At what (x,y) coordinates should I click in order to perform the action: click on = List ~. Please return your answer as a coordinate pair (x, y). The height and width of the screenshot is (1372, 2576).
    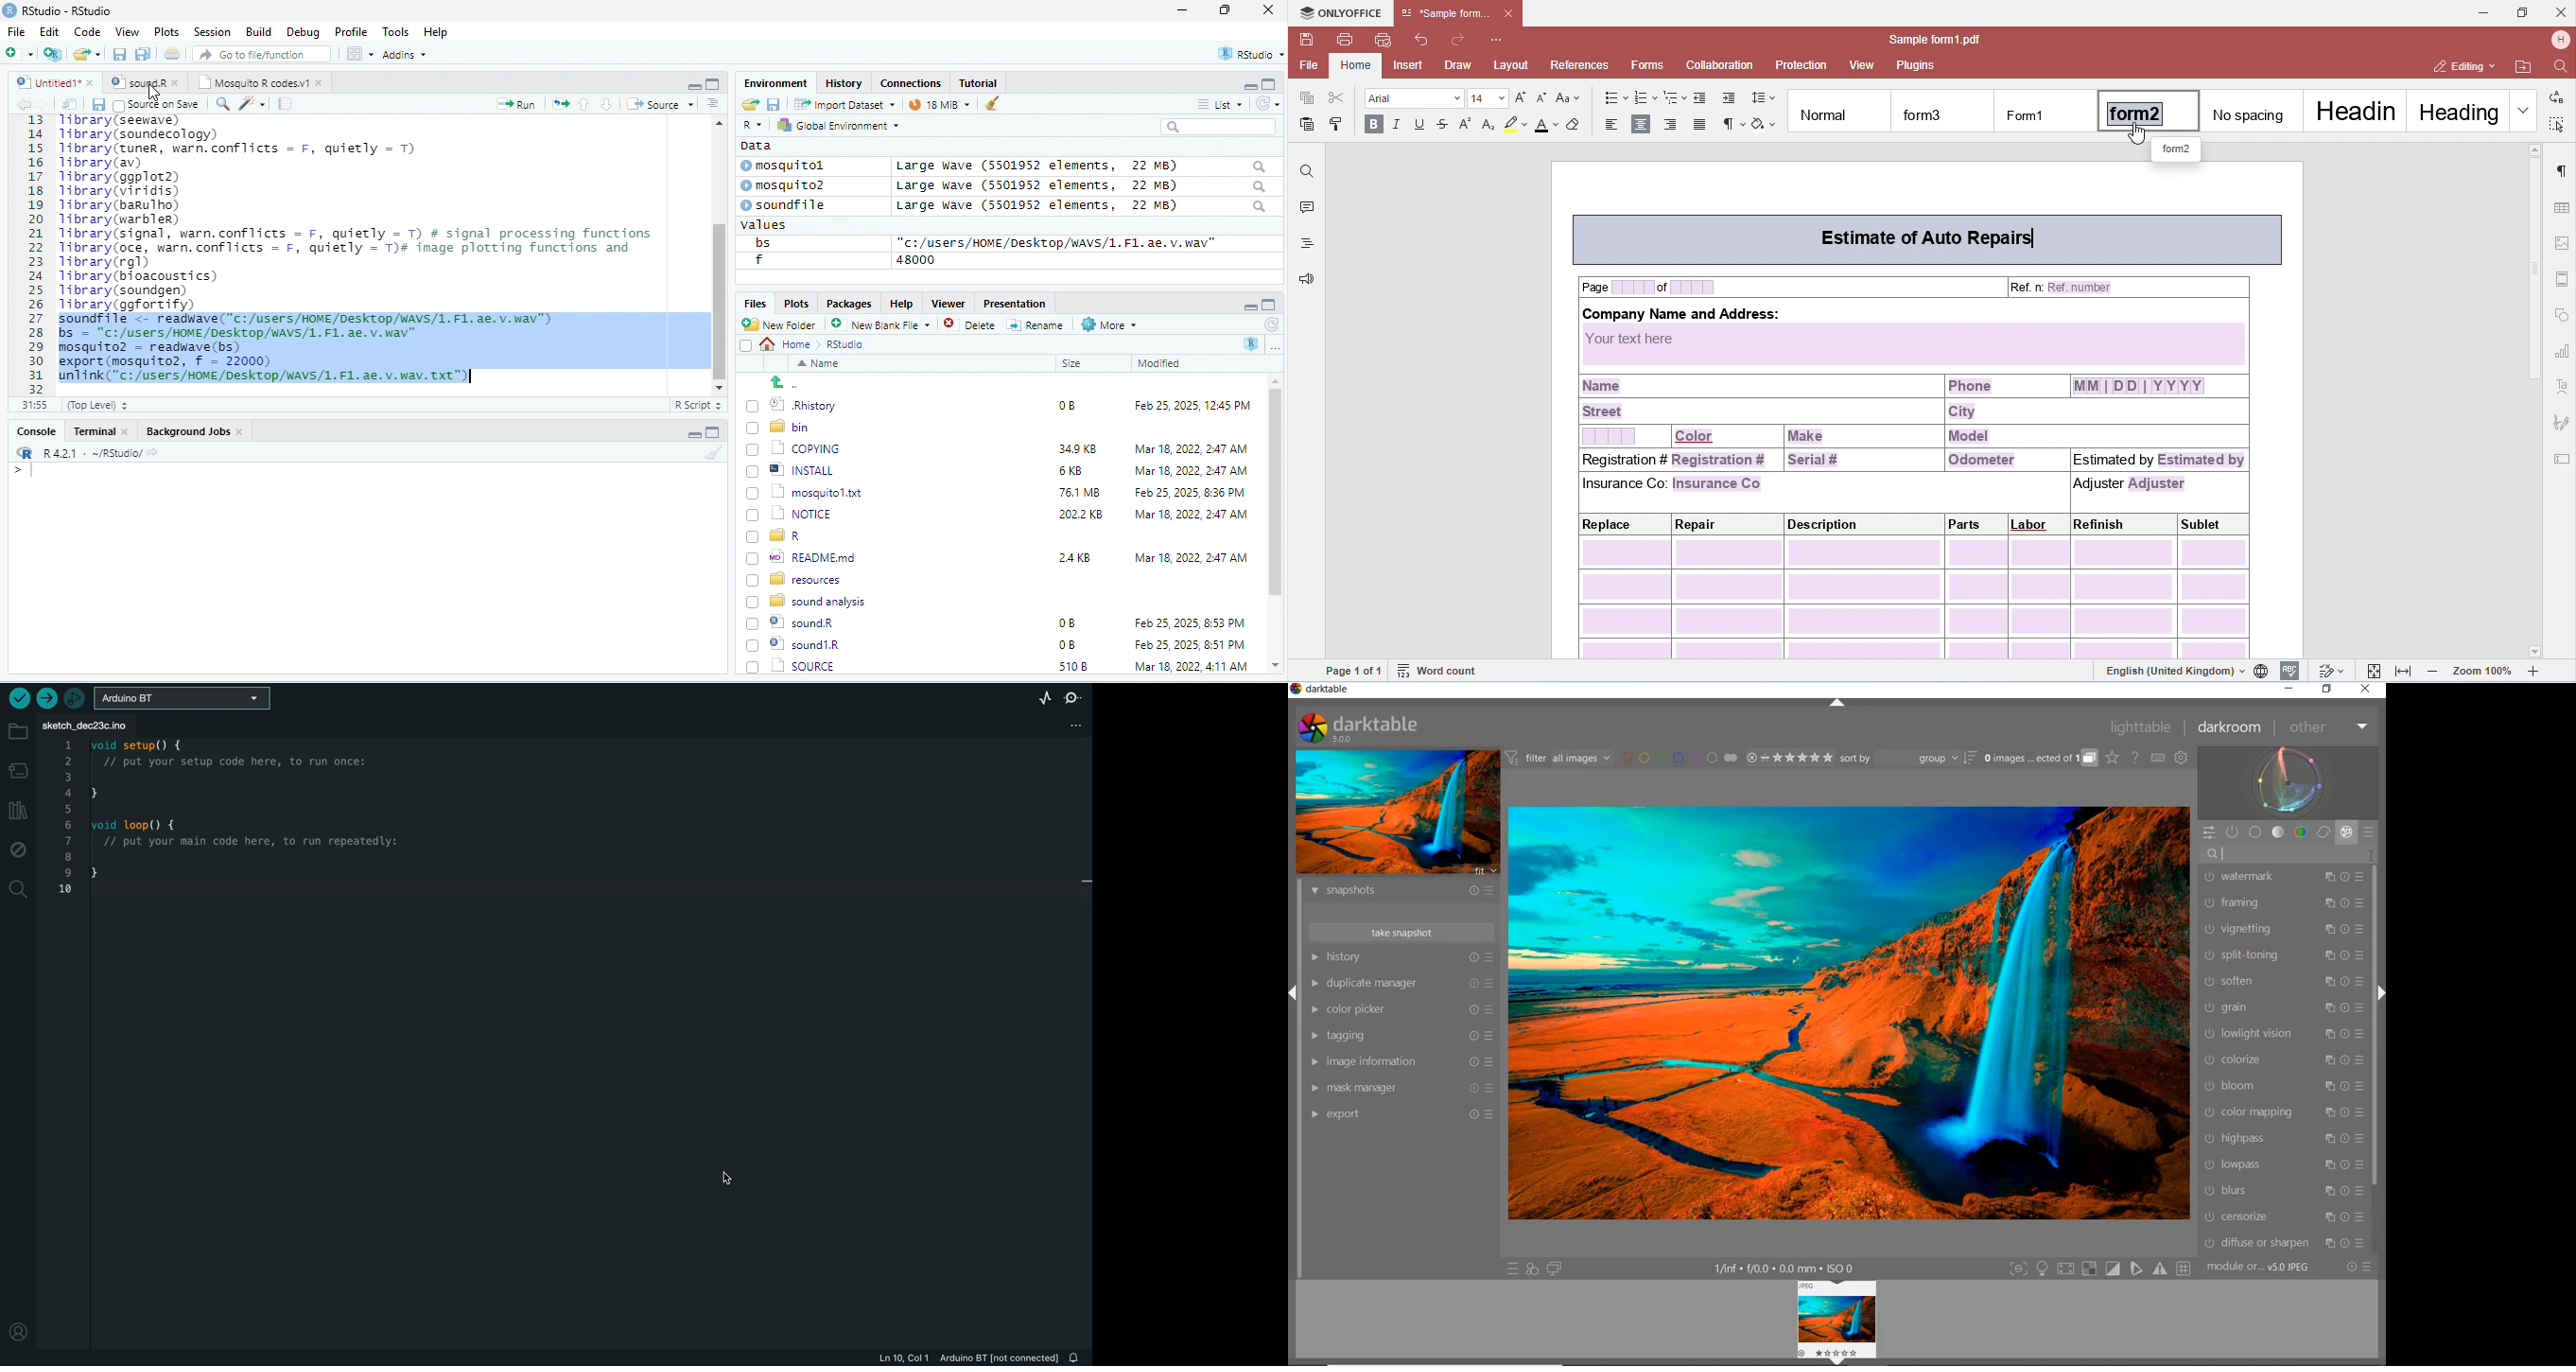
    Looking at the image, I should click on (1216, 104).